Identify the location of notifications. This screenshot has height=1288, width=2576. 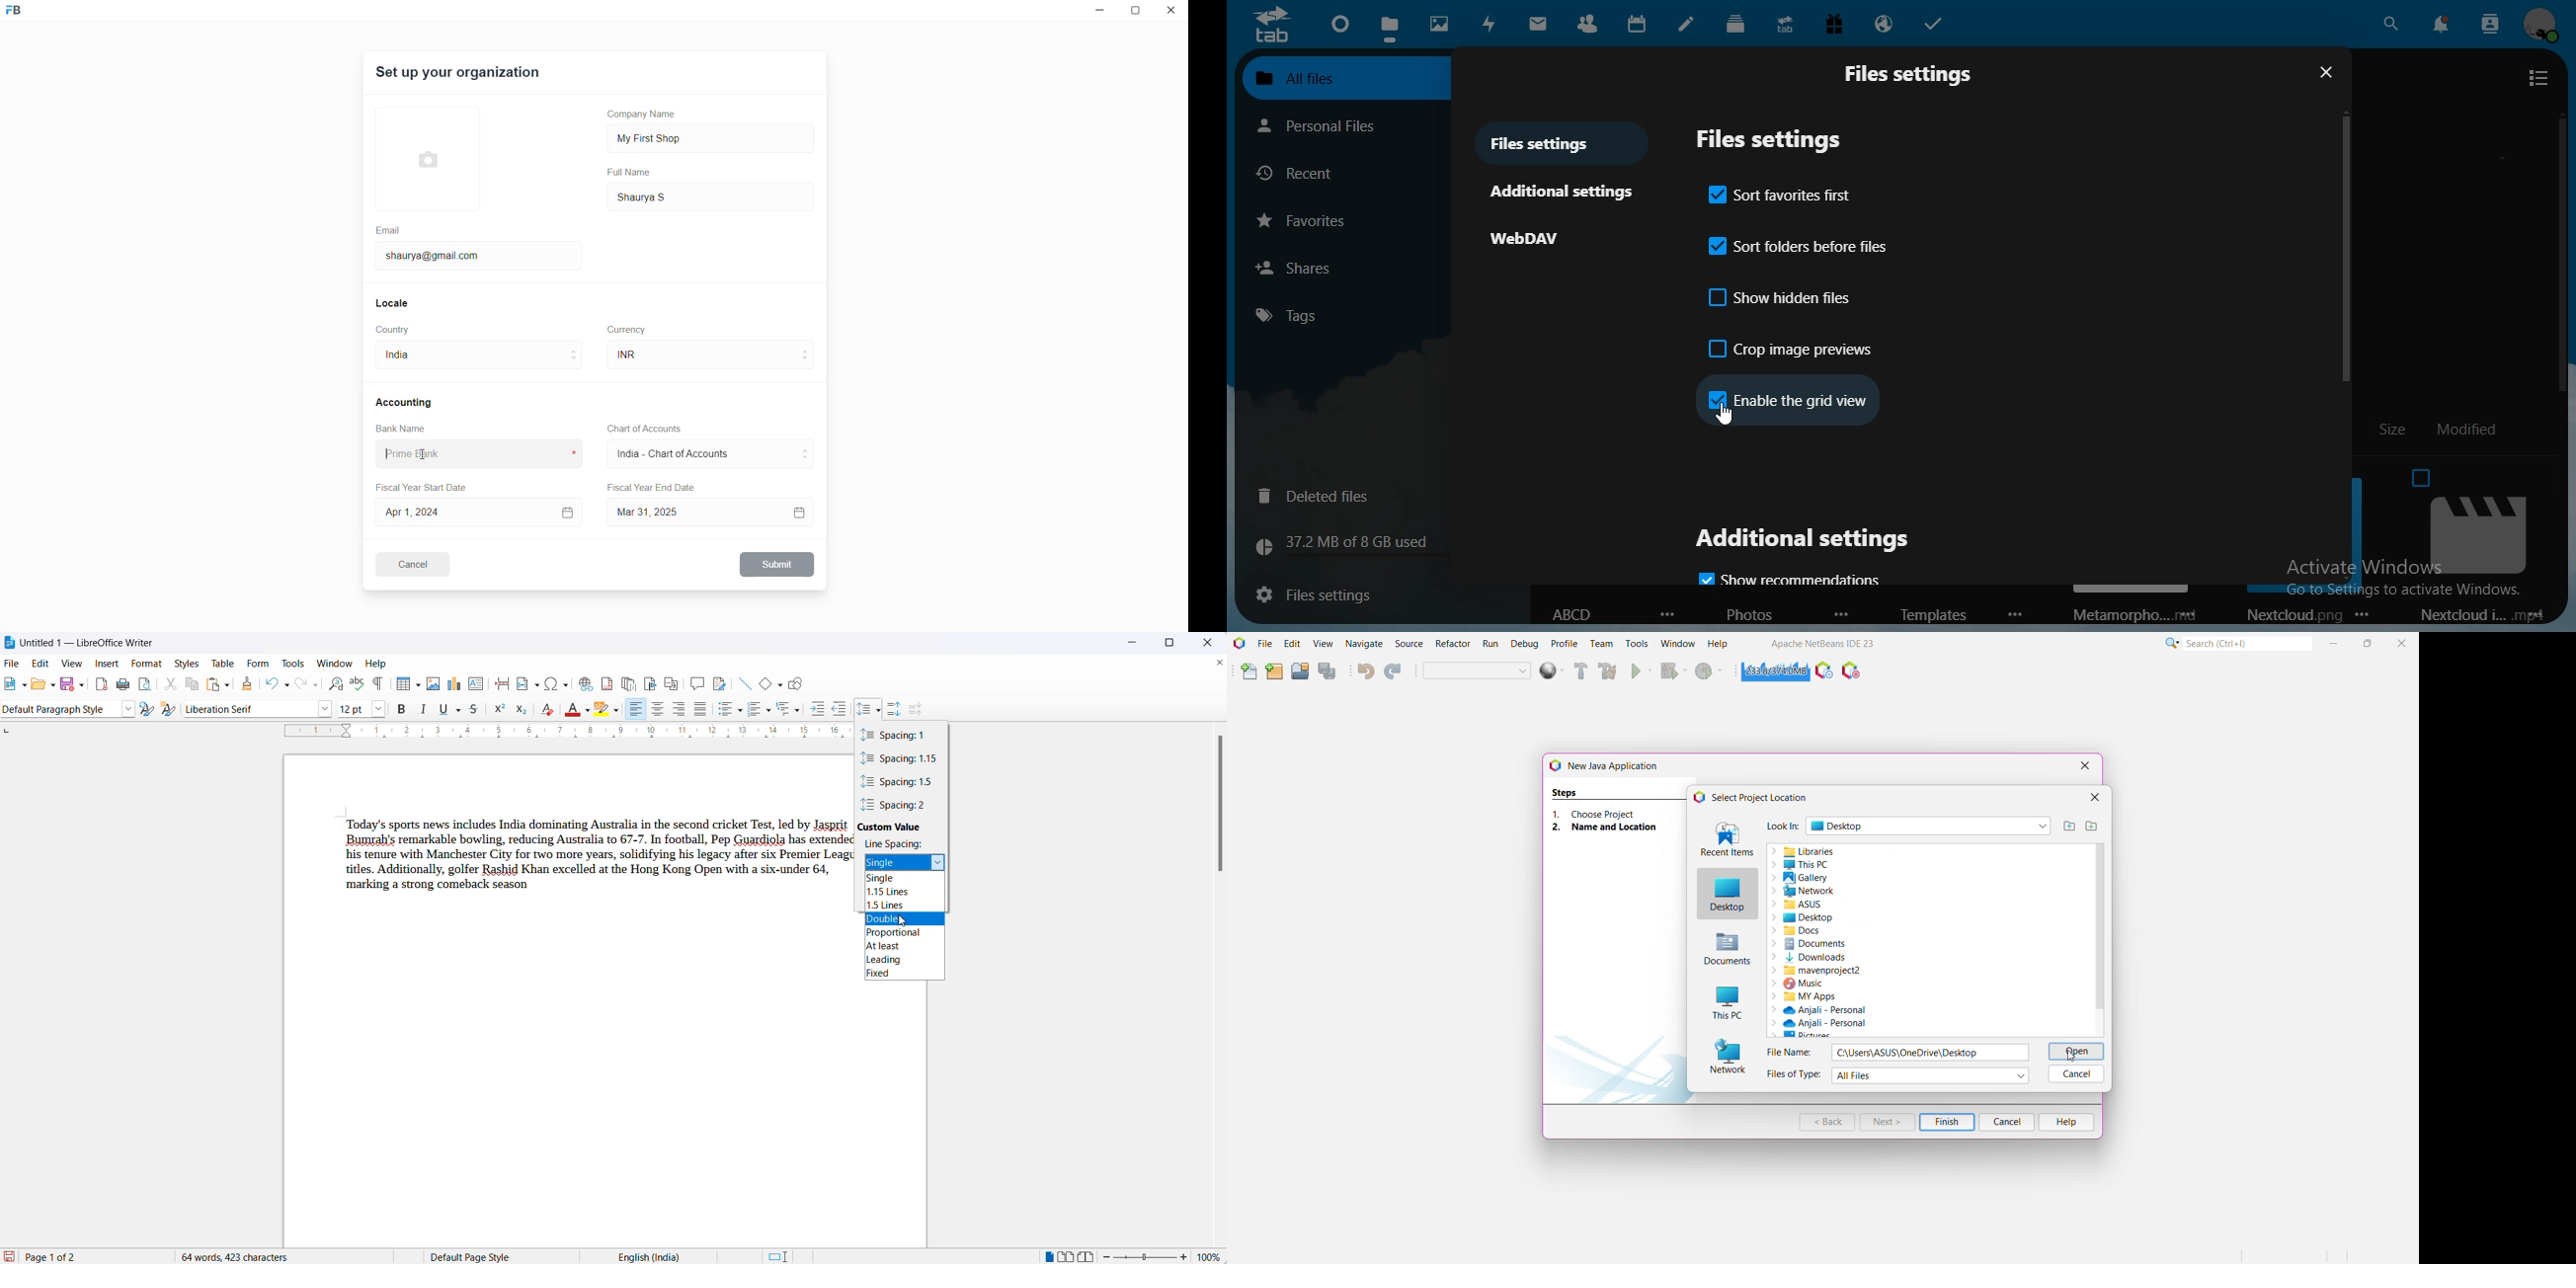
(2440, 23).